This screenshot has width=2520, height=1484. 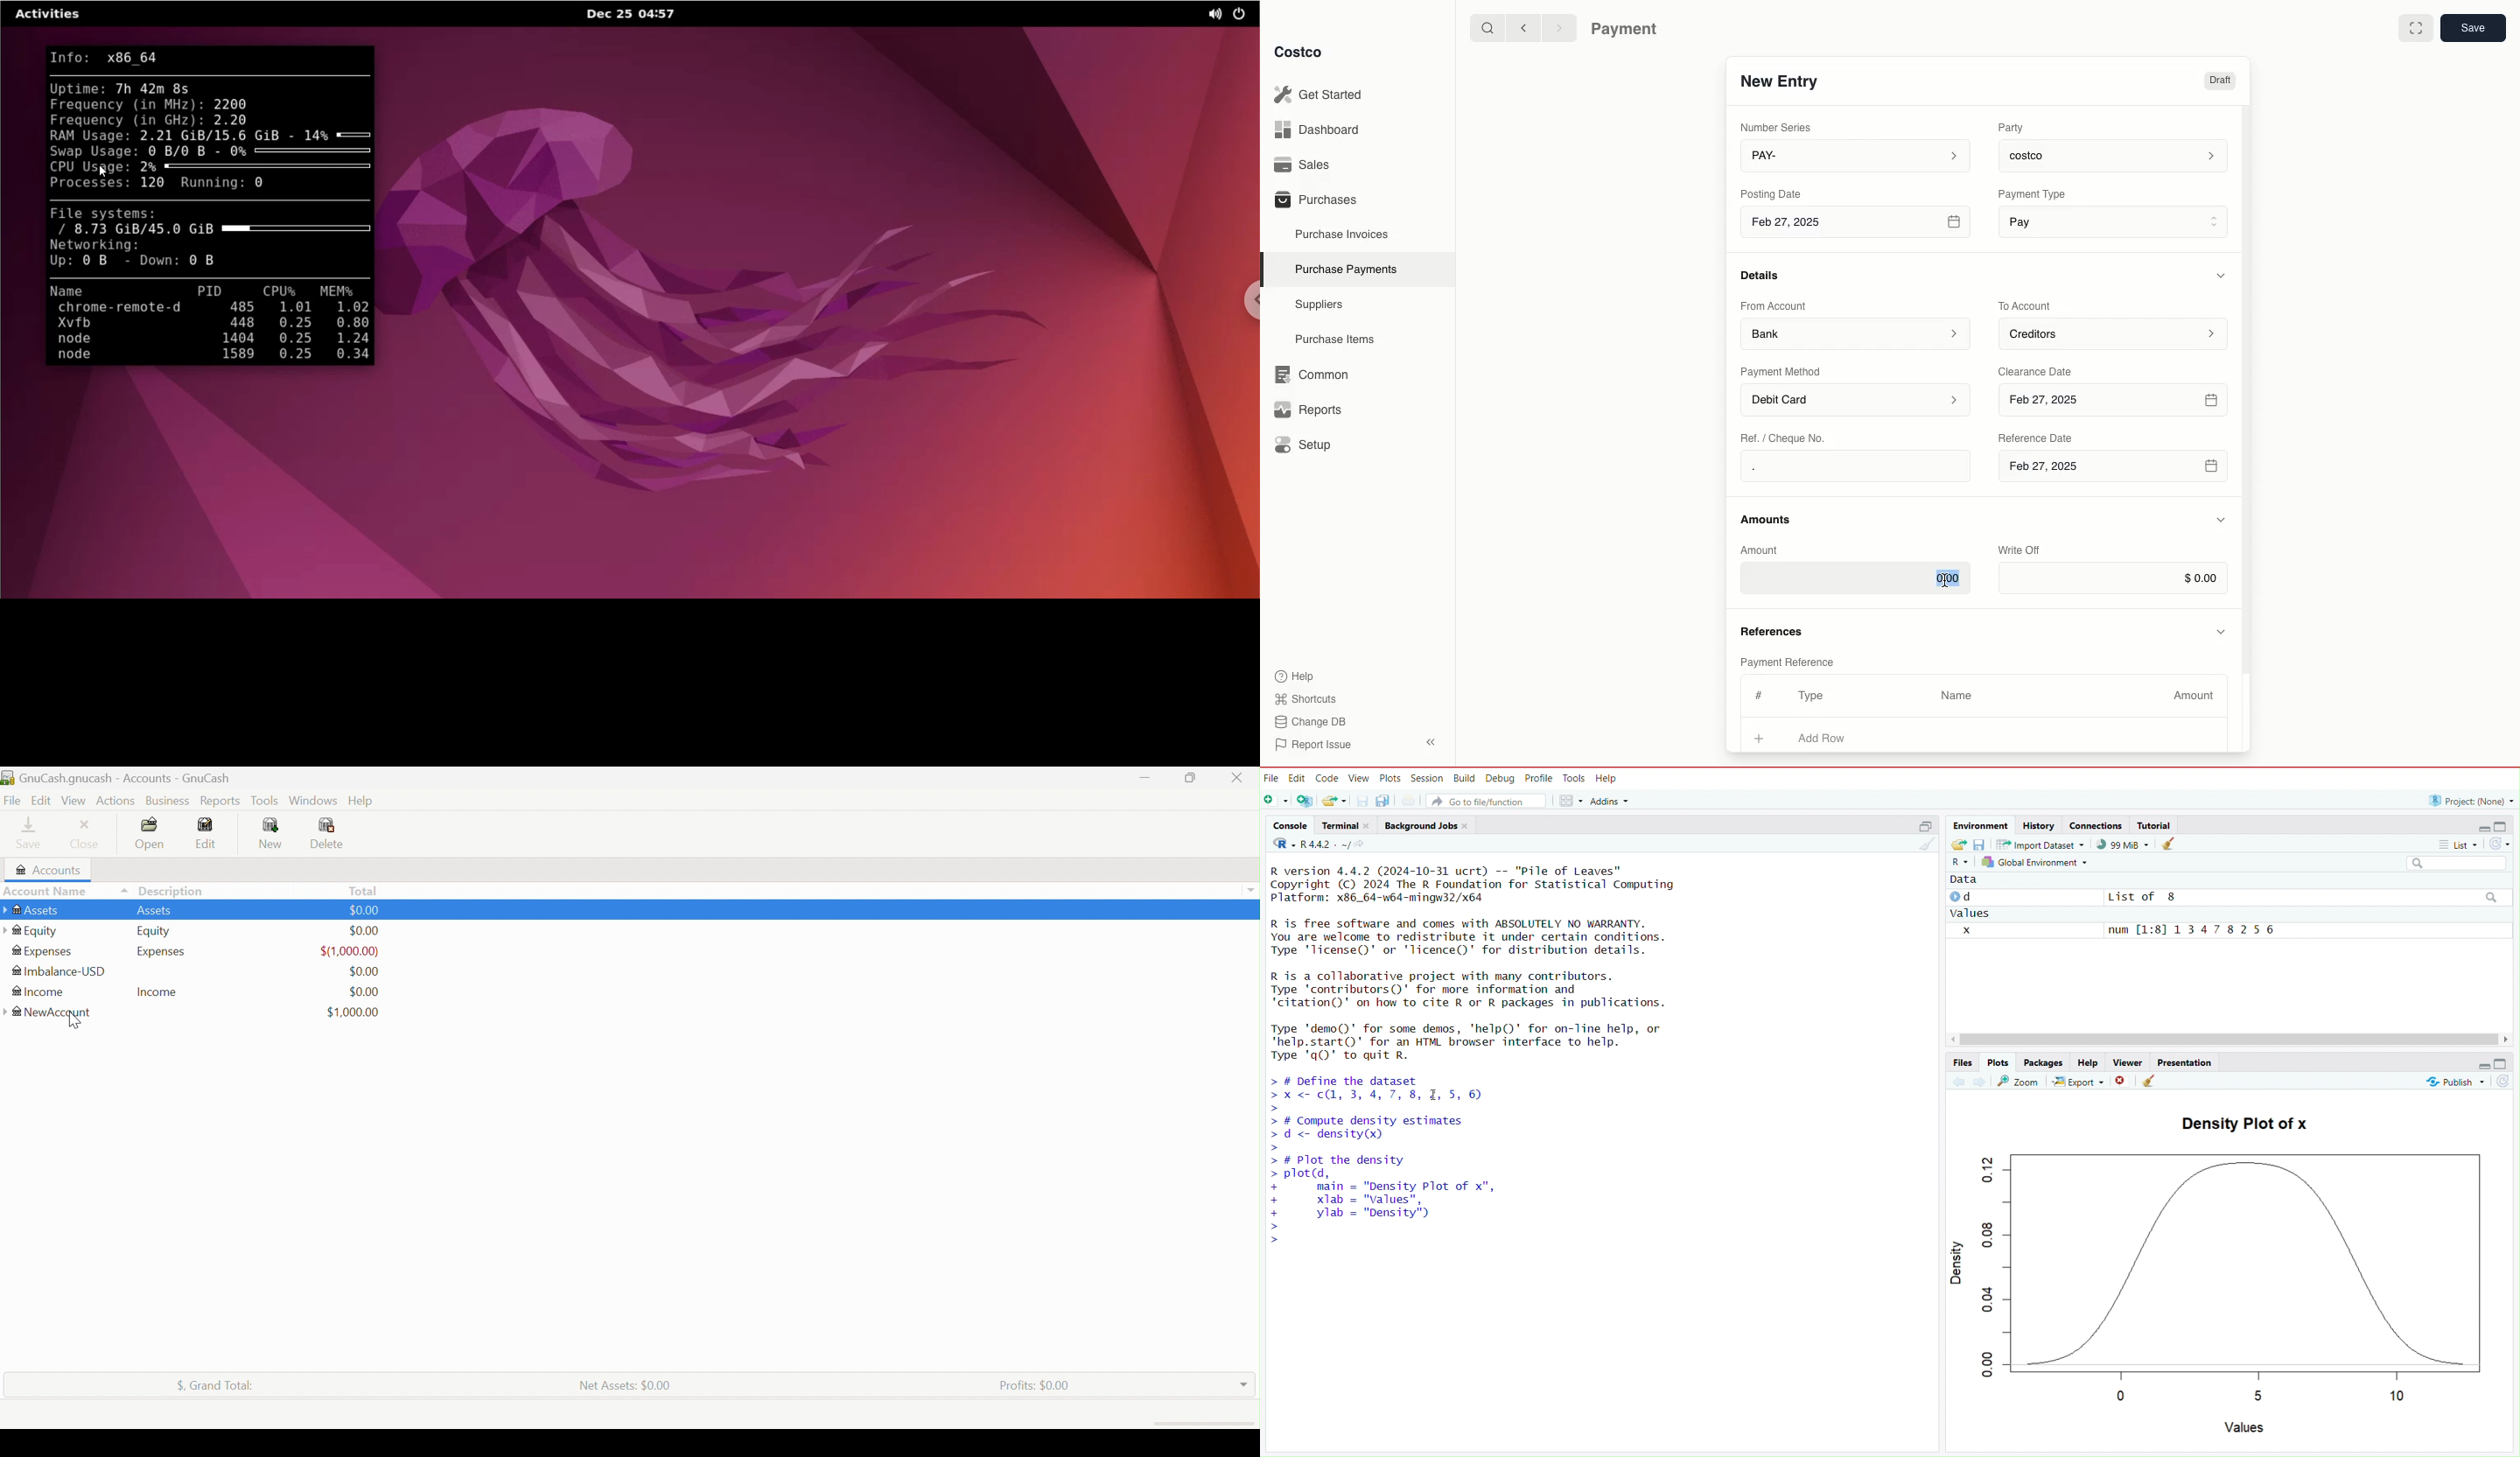 What do you see at coordinates (2169, 843) in the screenshot?
I see `clear objects from the workspace` at bounding box center [2169, 843].